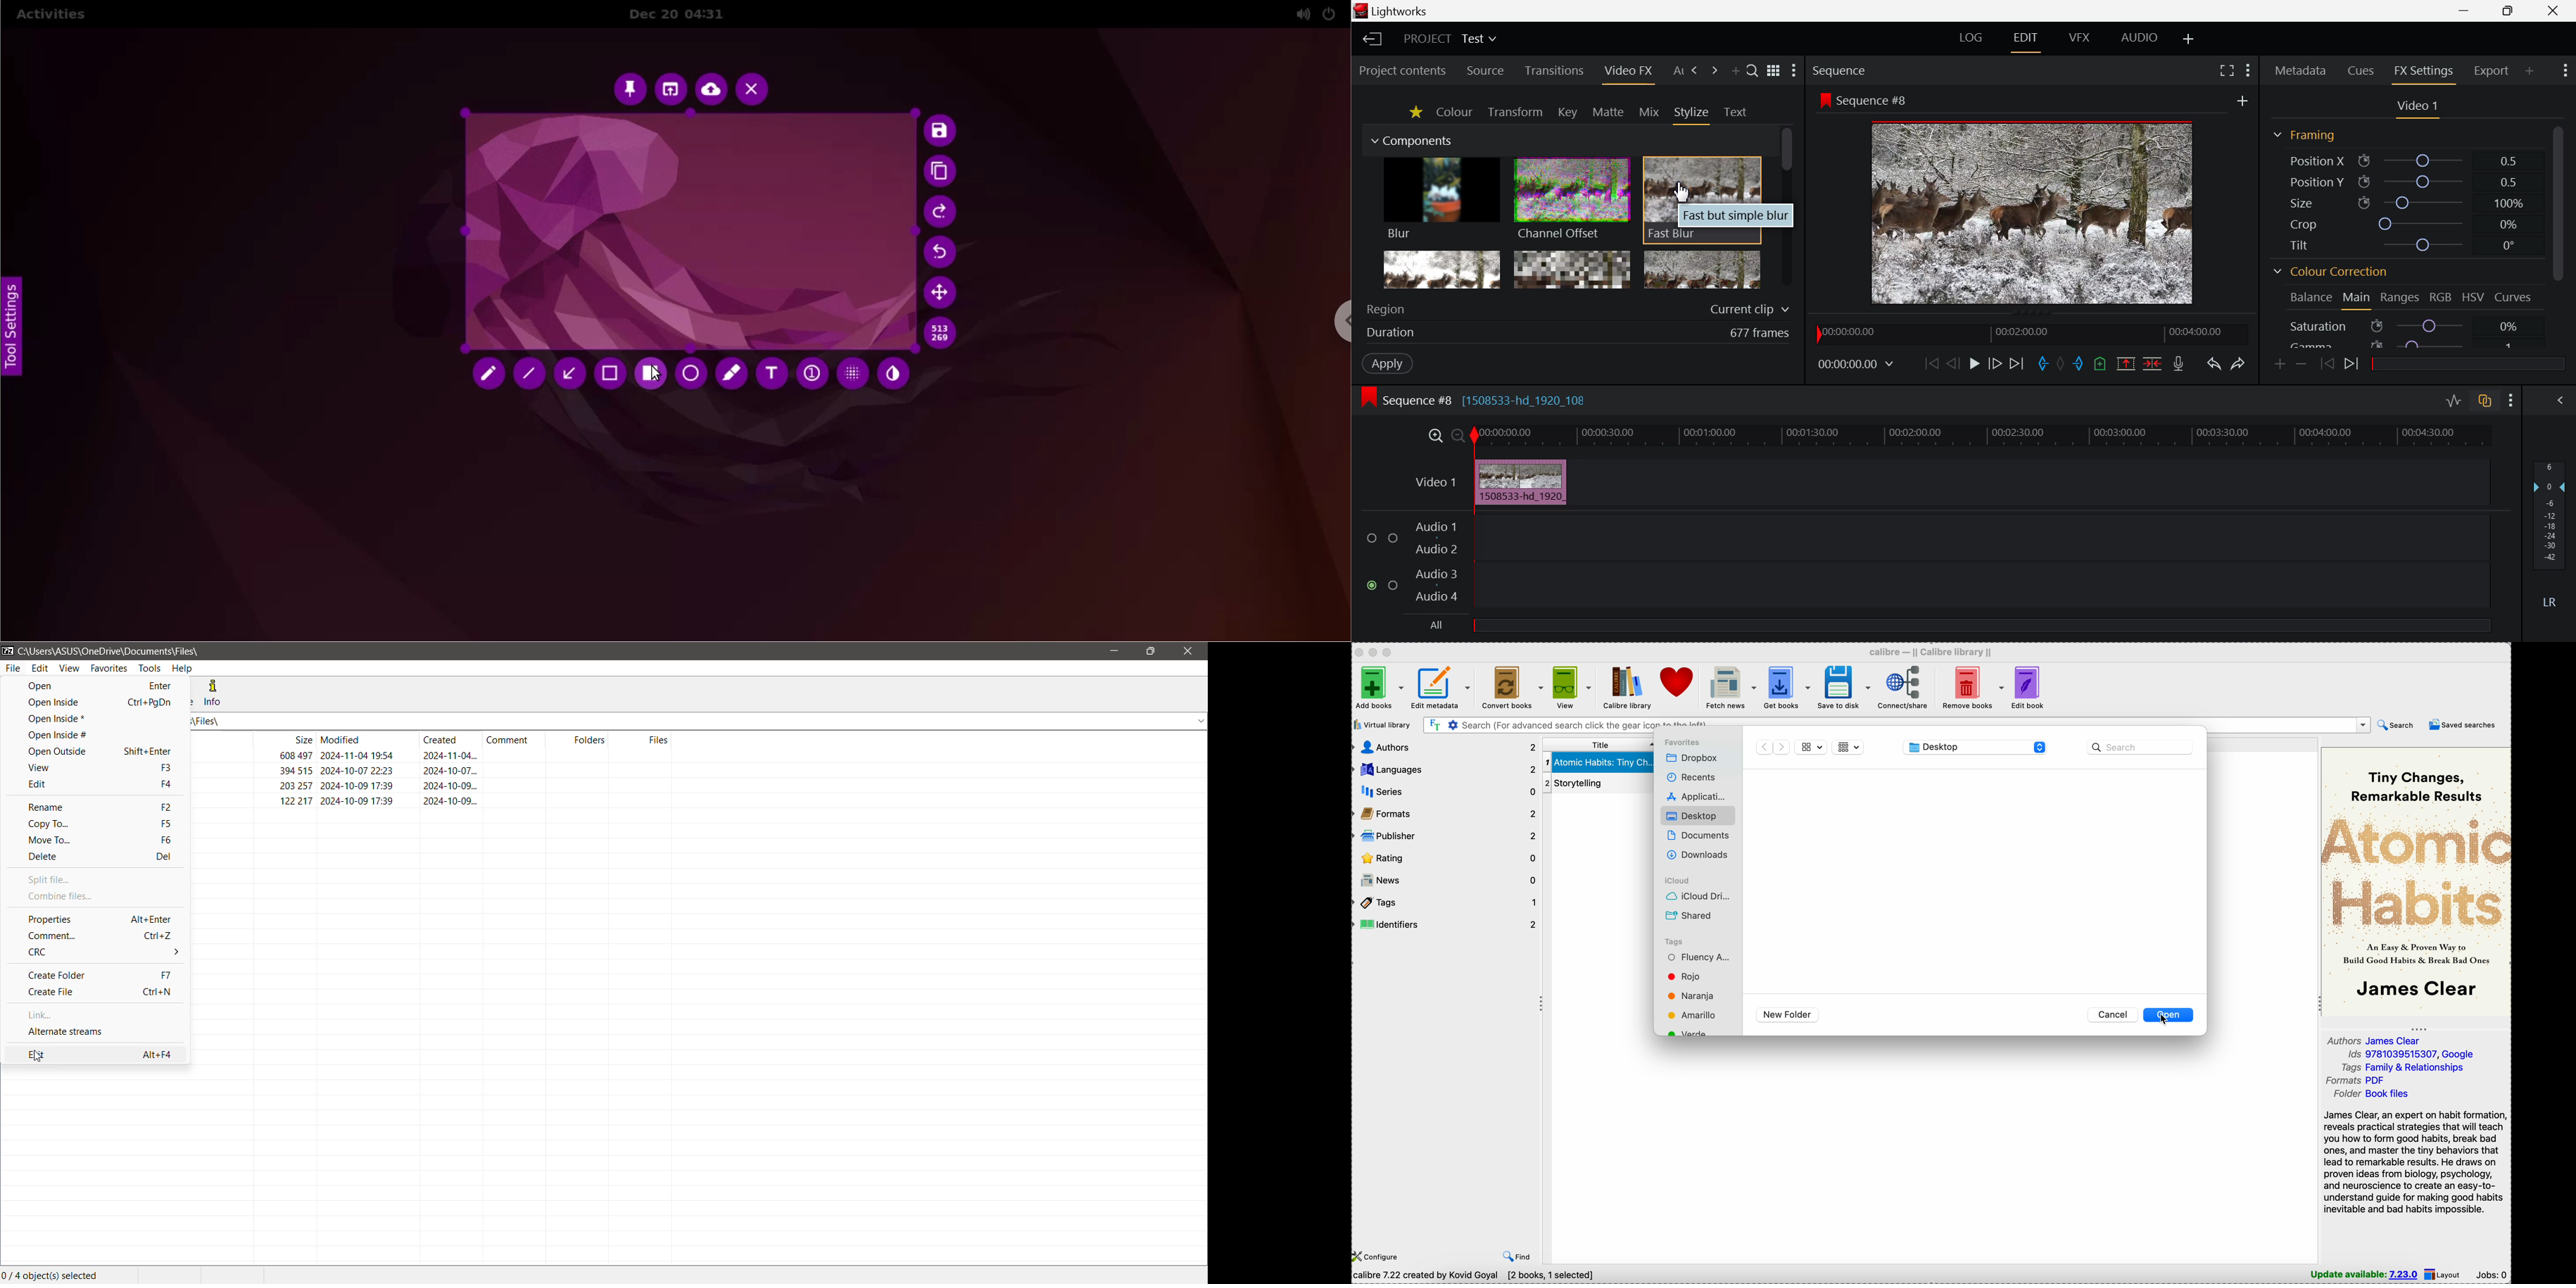  Describe the element at coordinates (2139, 748) in the screenshot. I see `search` at that location.